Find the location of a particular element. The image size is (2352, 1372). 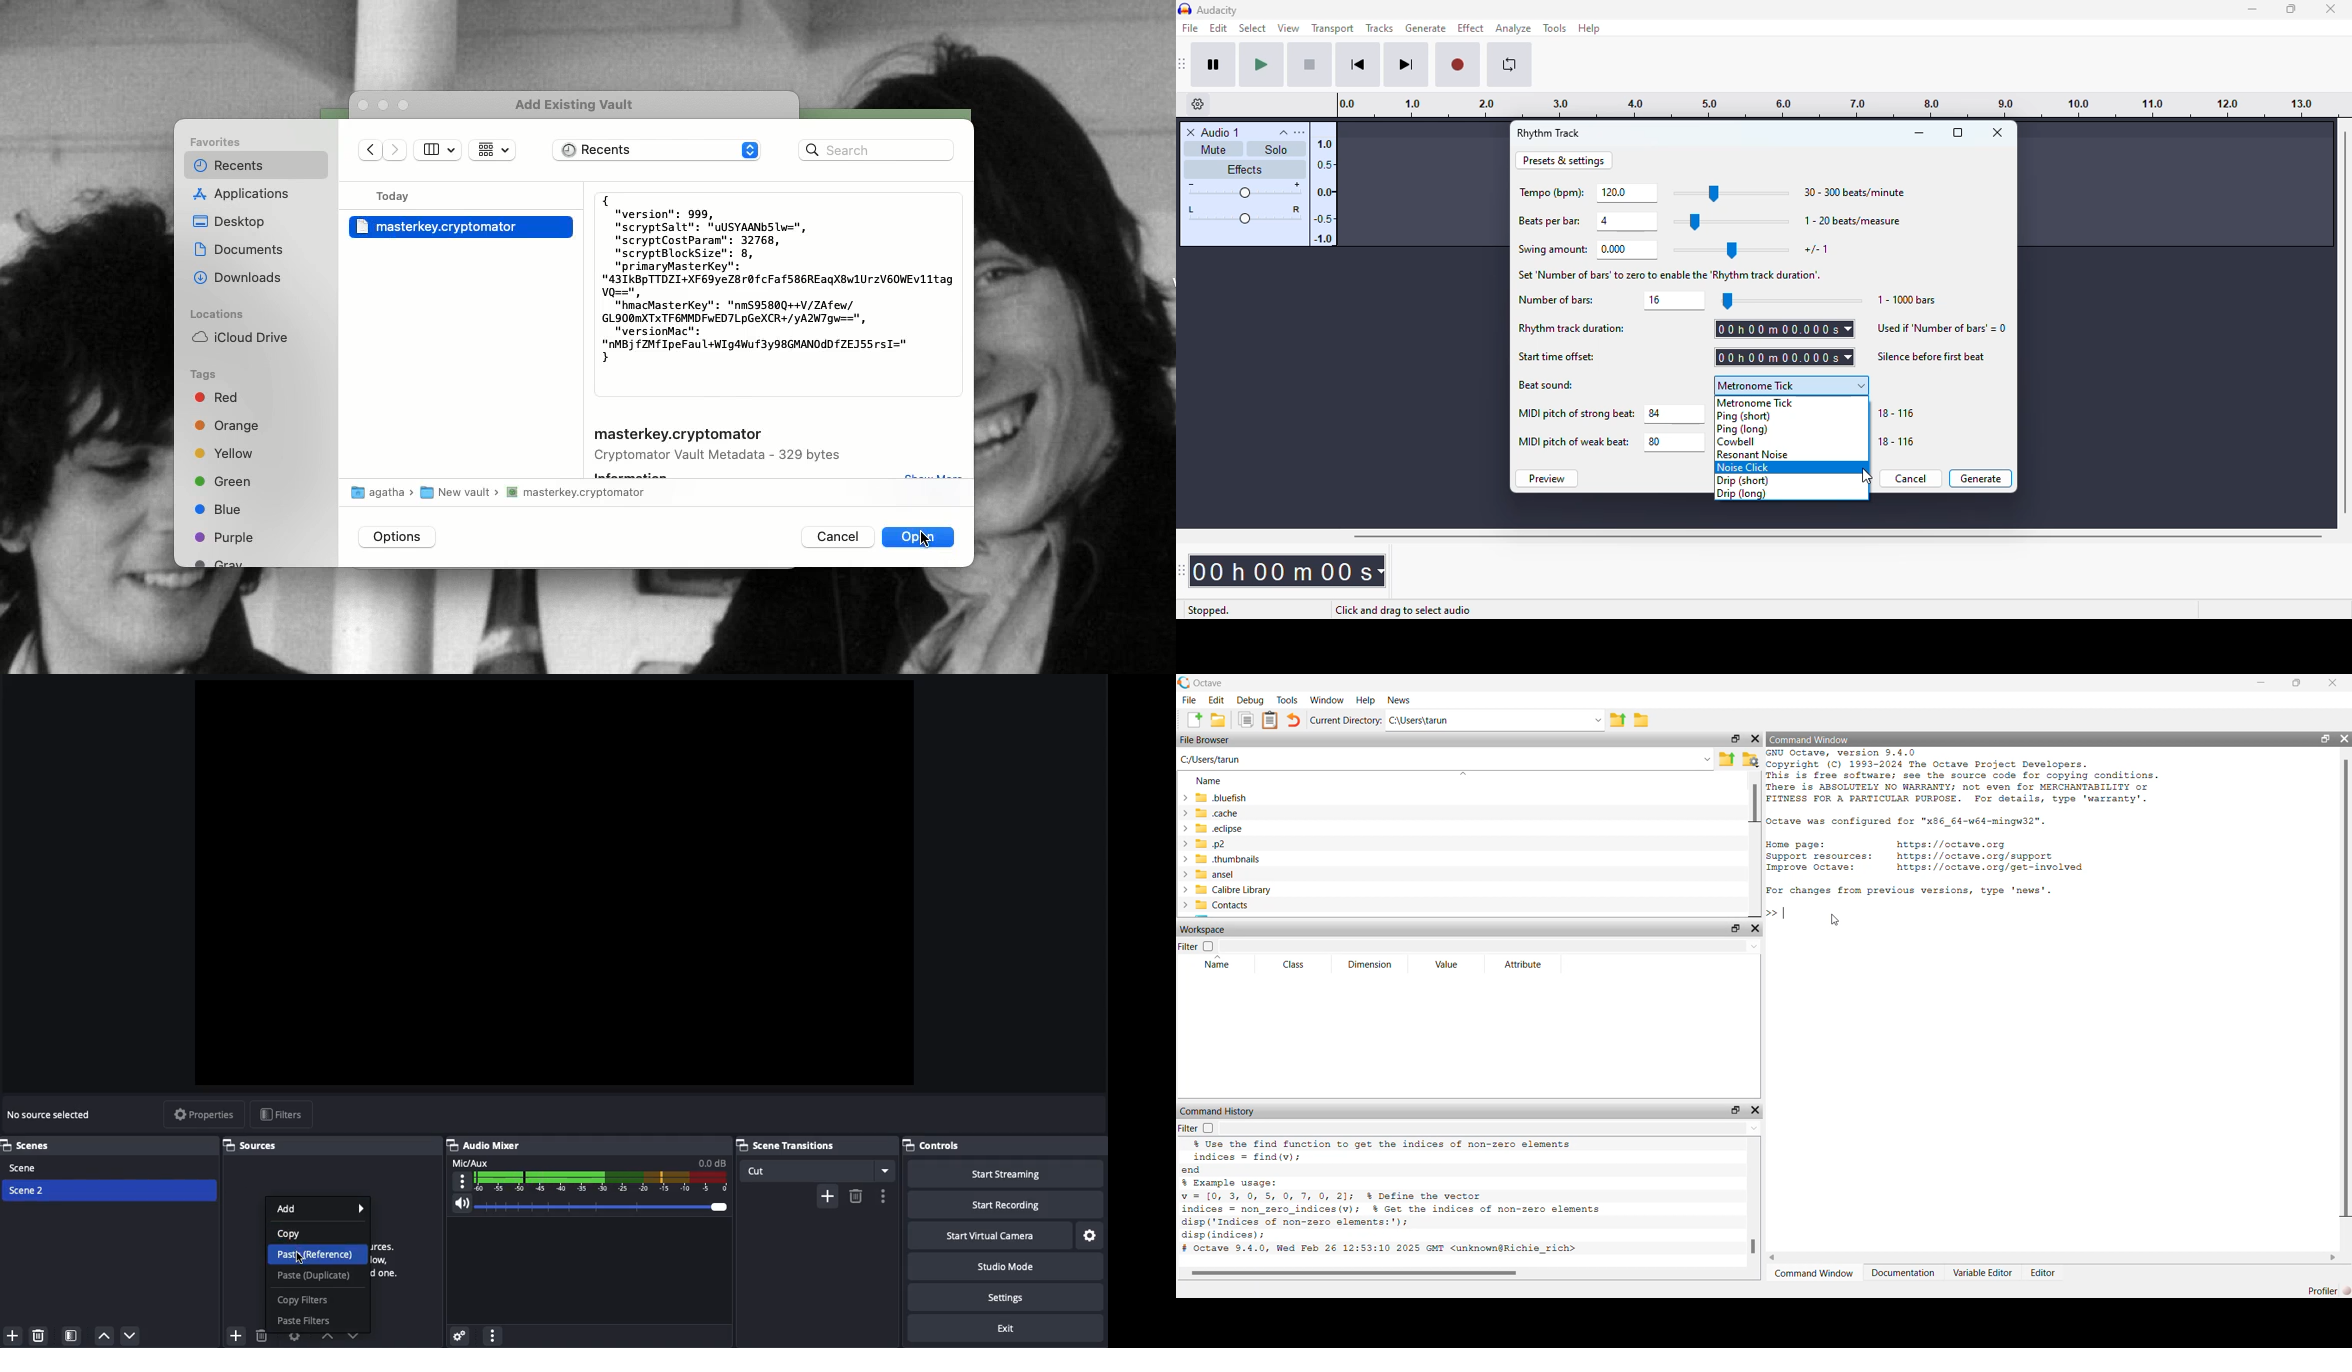

Add is located at coordinates (15, 1335).